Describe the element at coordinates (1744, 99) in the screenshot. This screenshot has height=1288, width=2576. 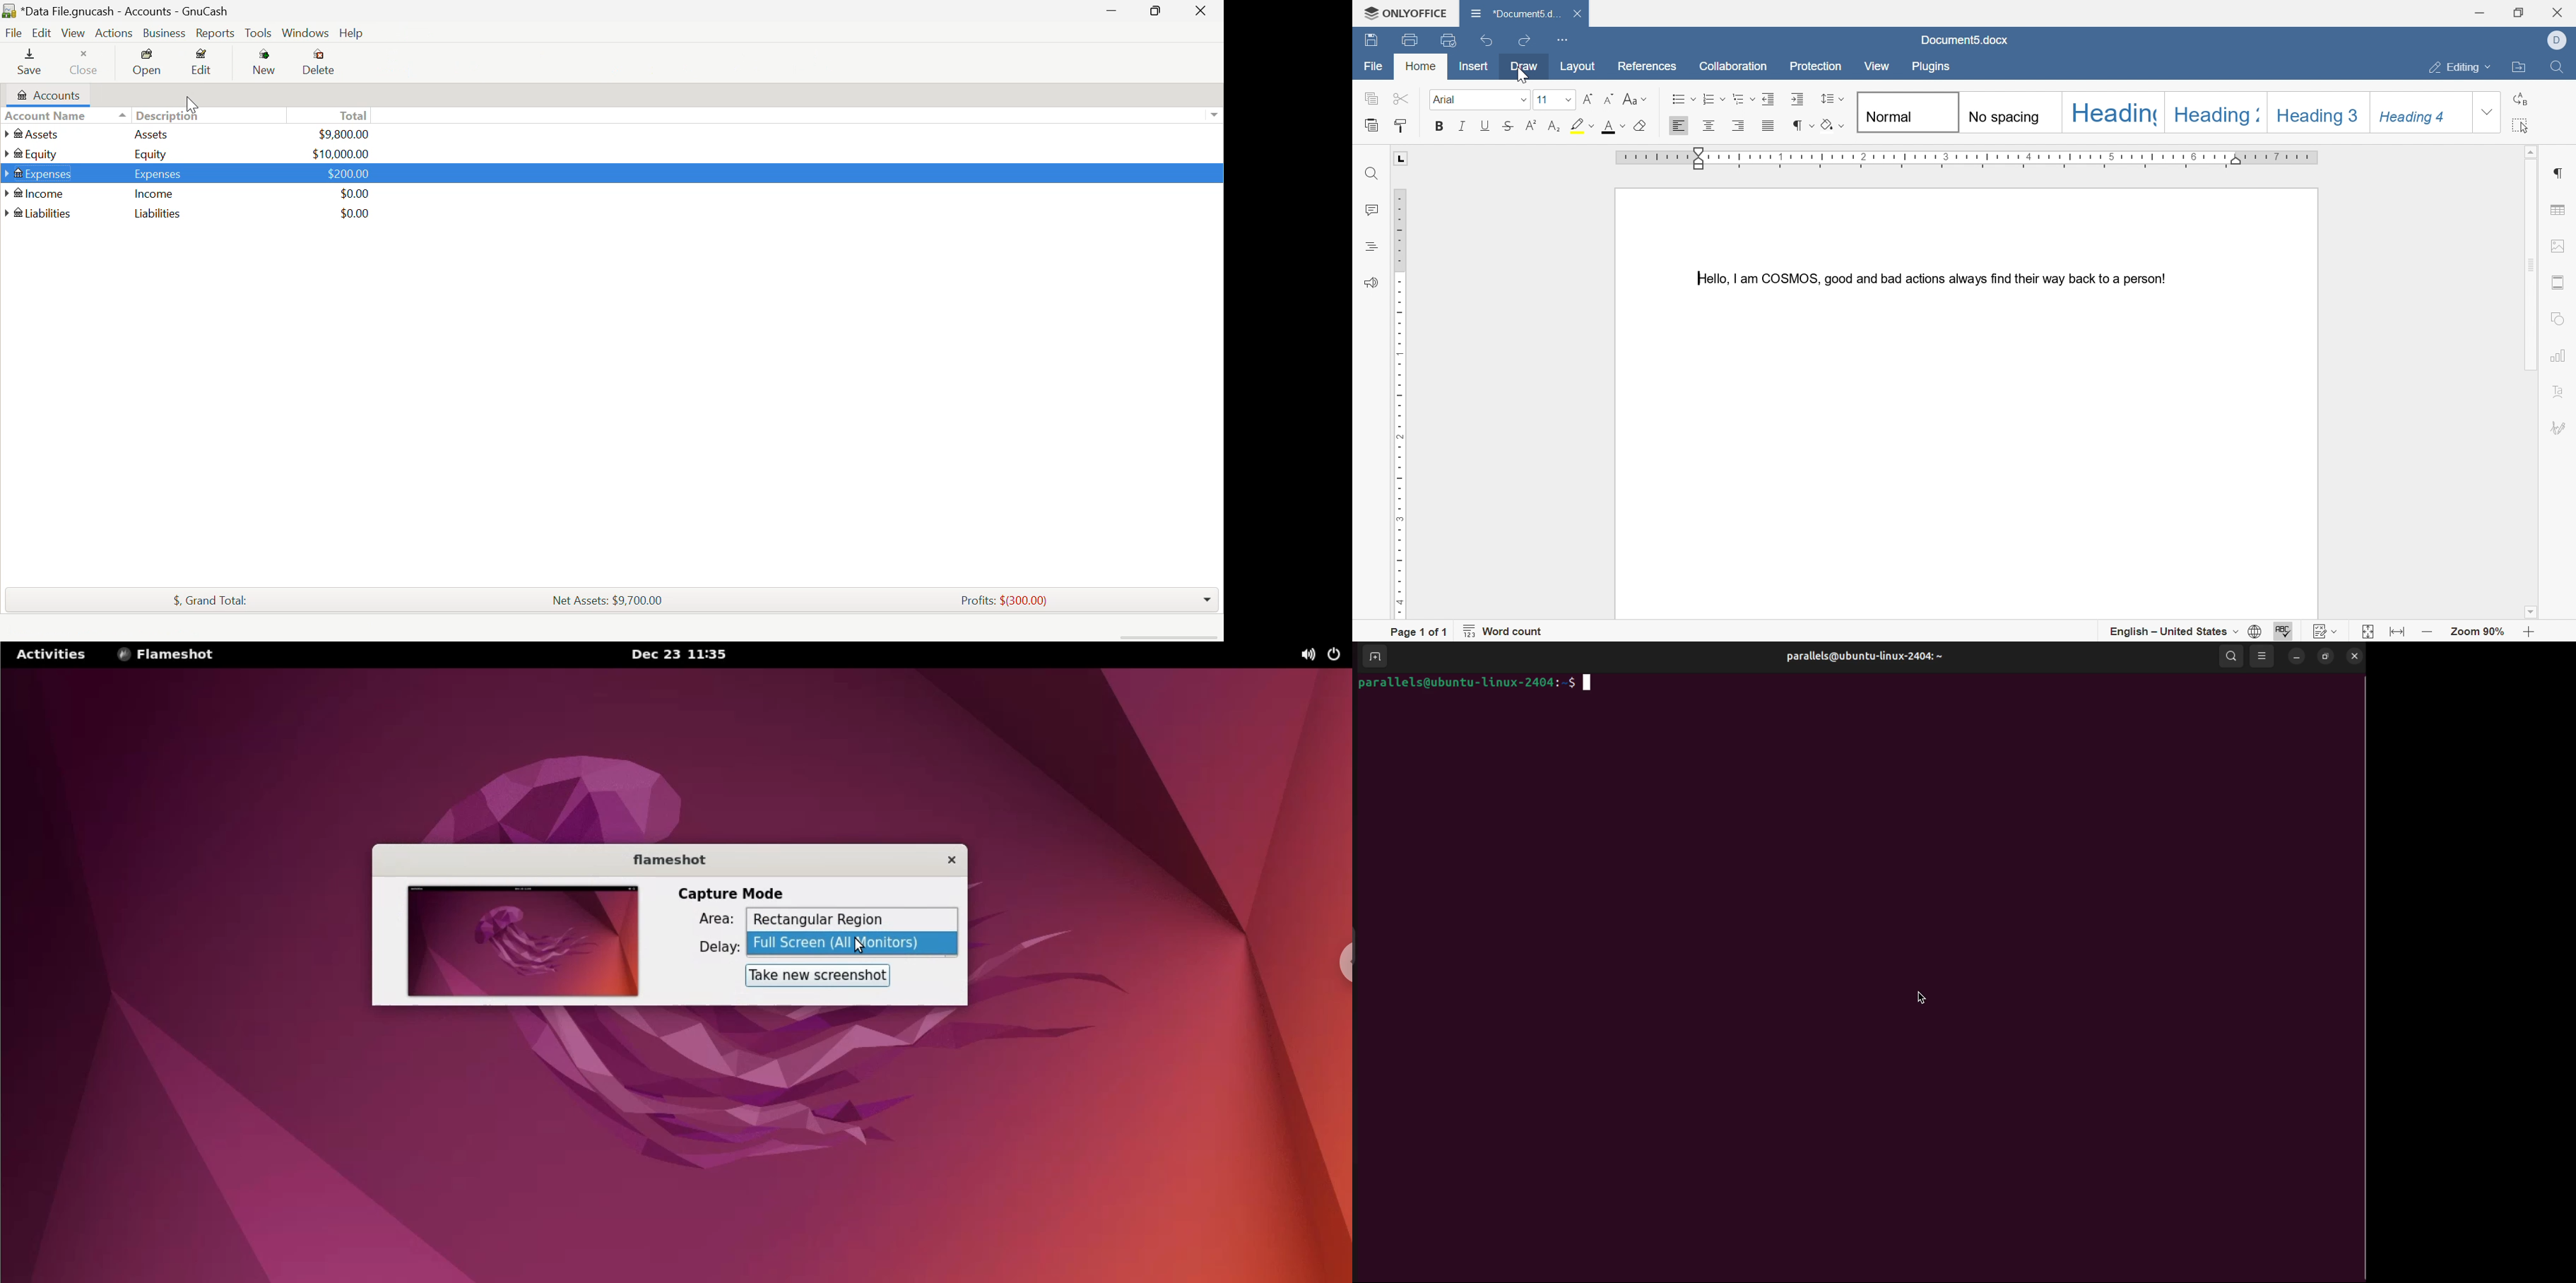
I see `multilevel list` at that location.